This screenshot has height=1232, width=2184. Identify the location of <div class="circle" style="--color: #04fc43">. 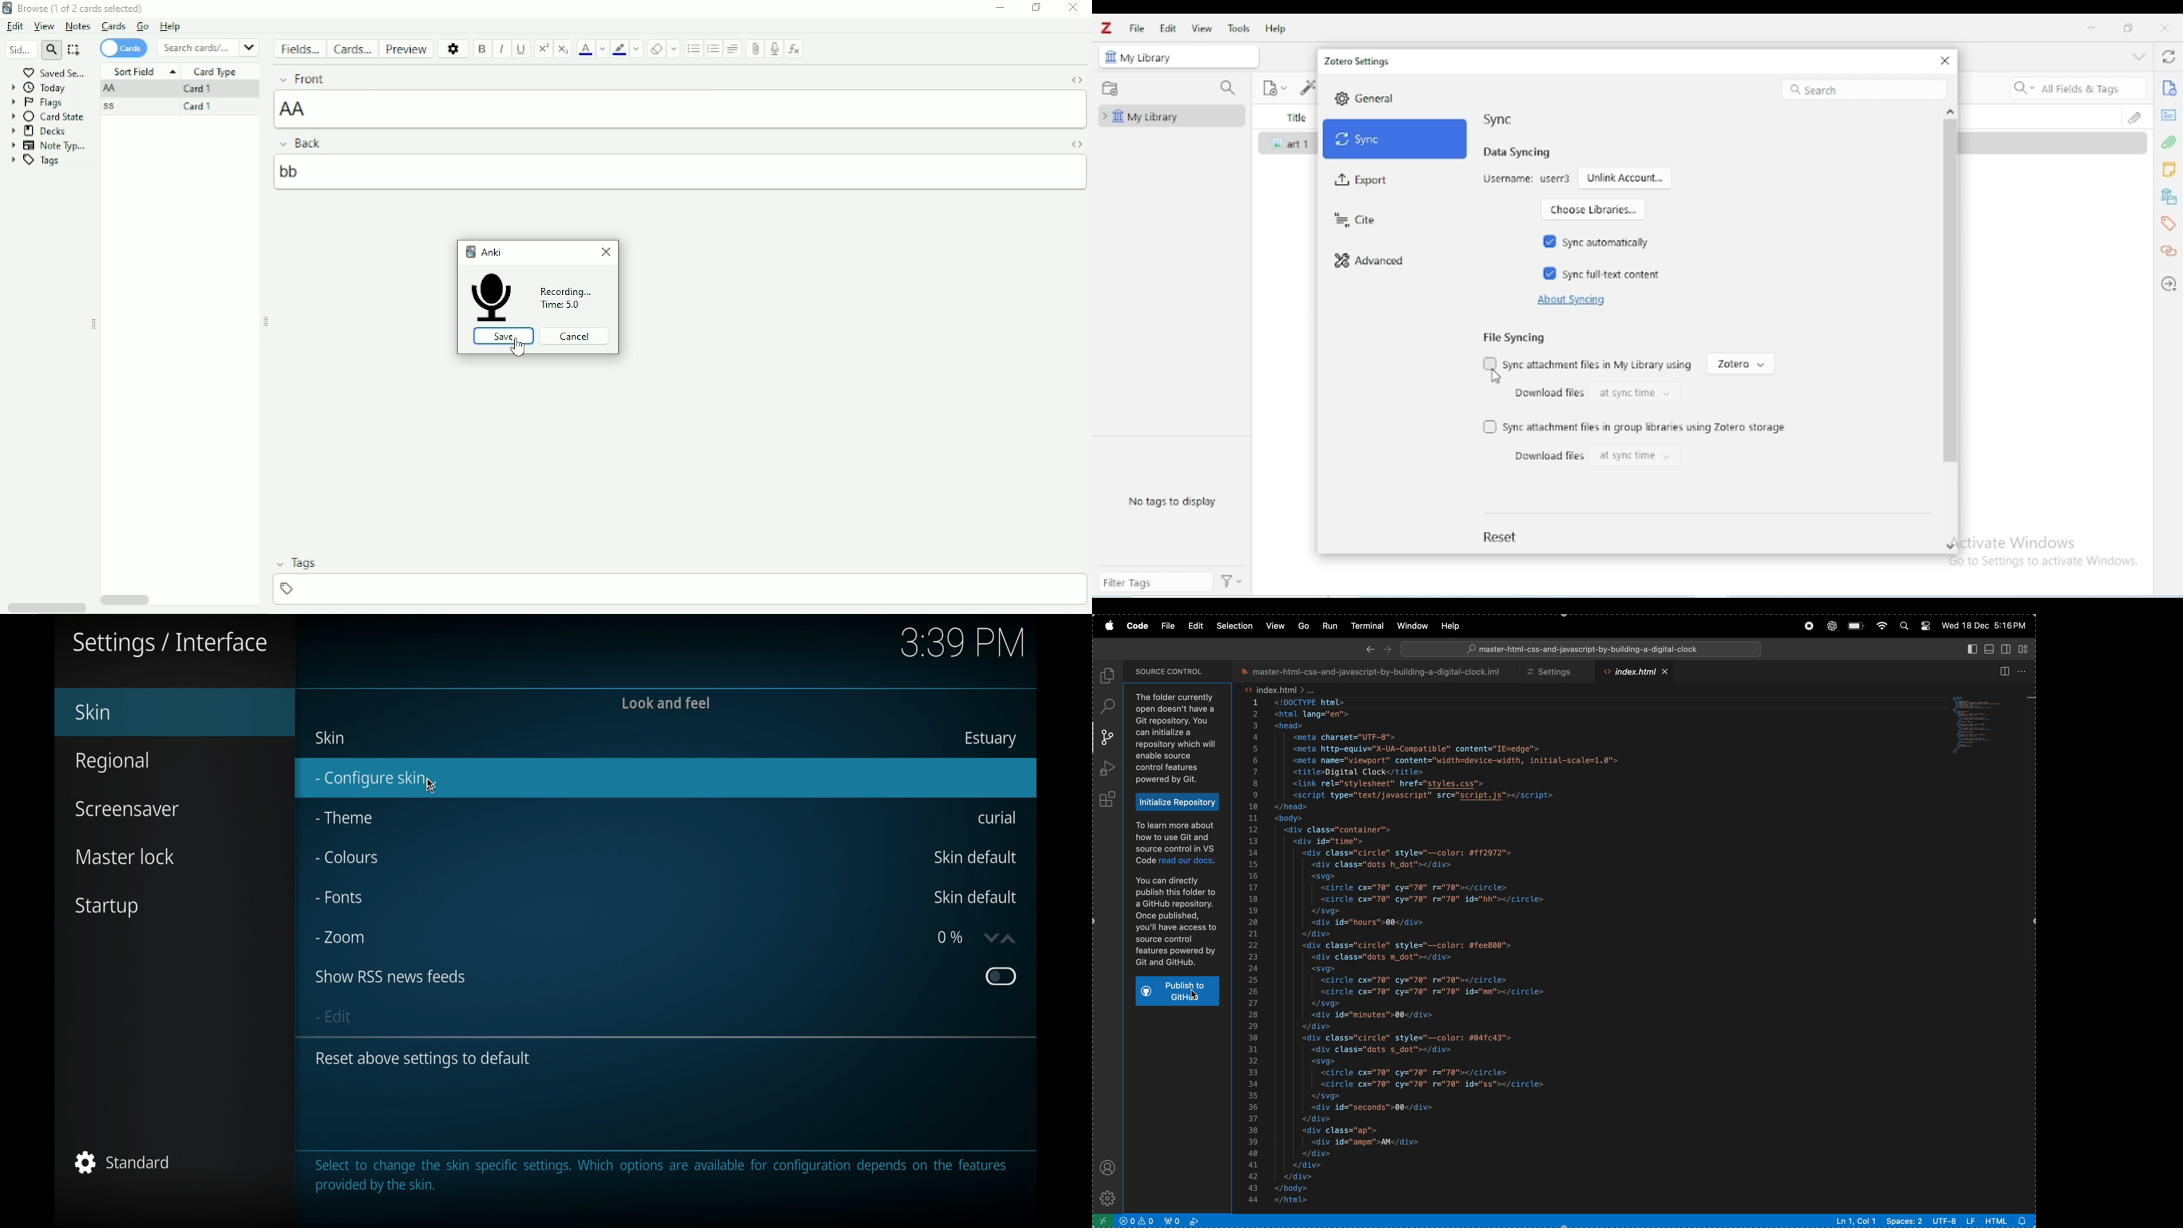
(1410, 1038).